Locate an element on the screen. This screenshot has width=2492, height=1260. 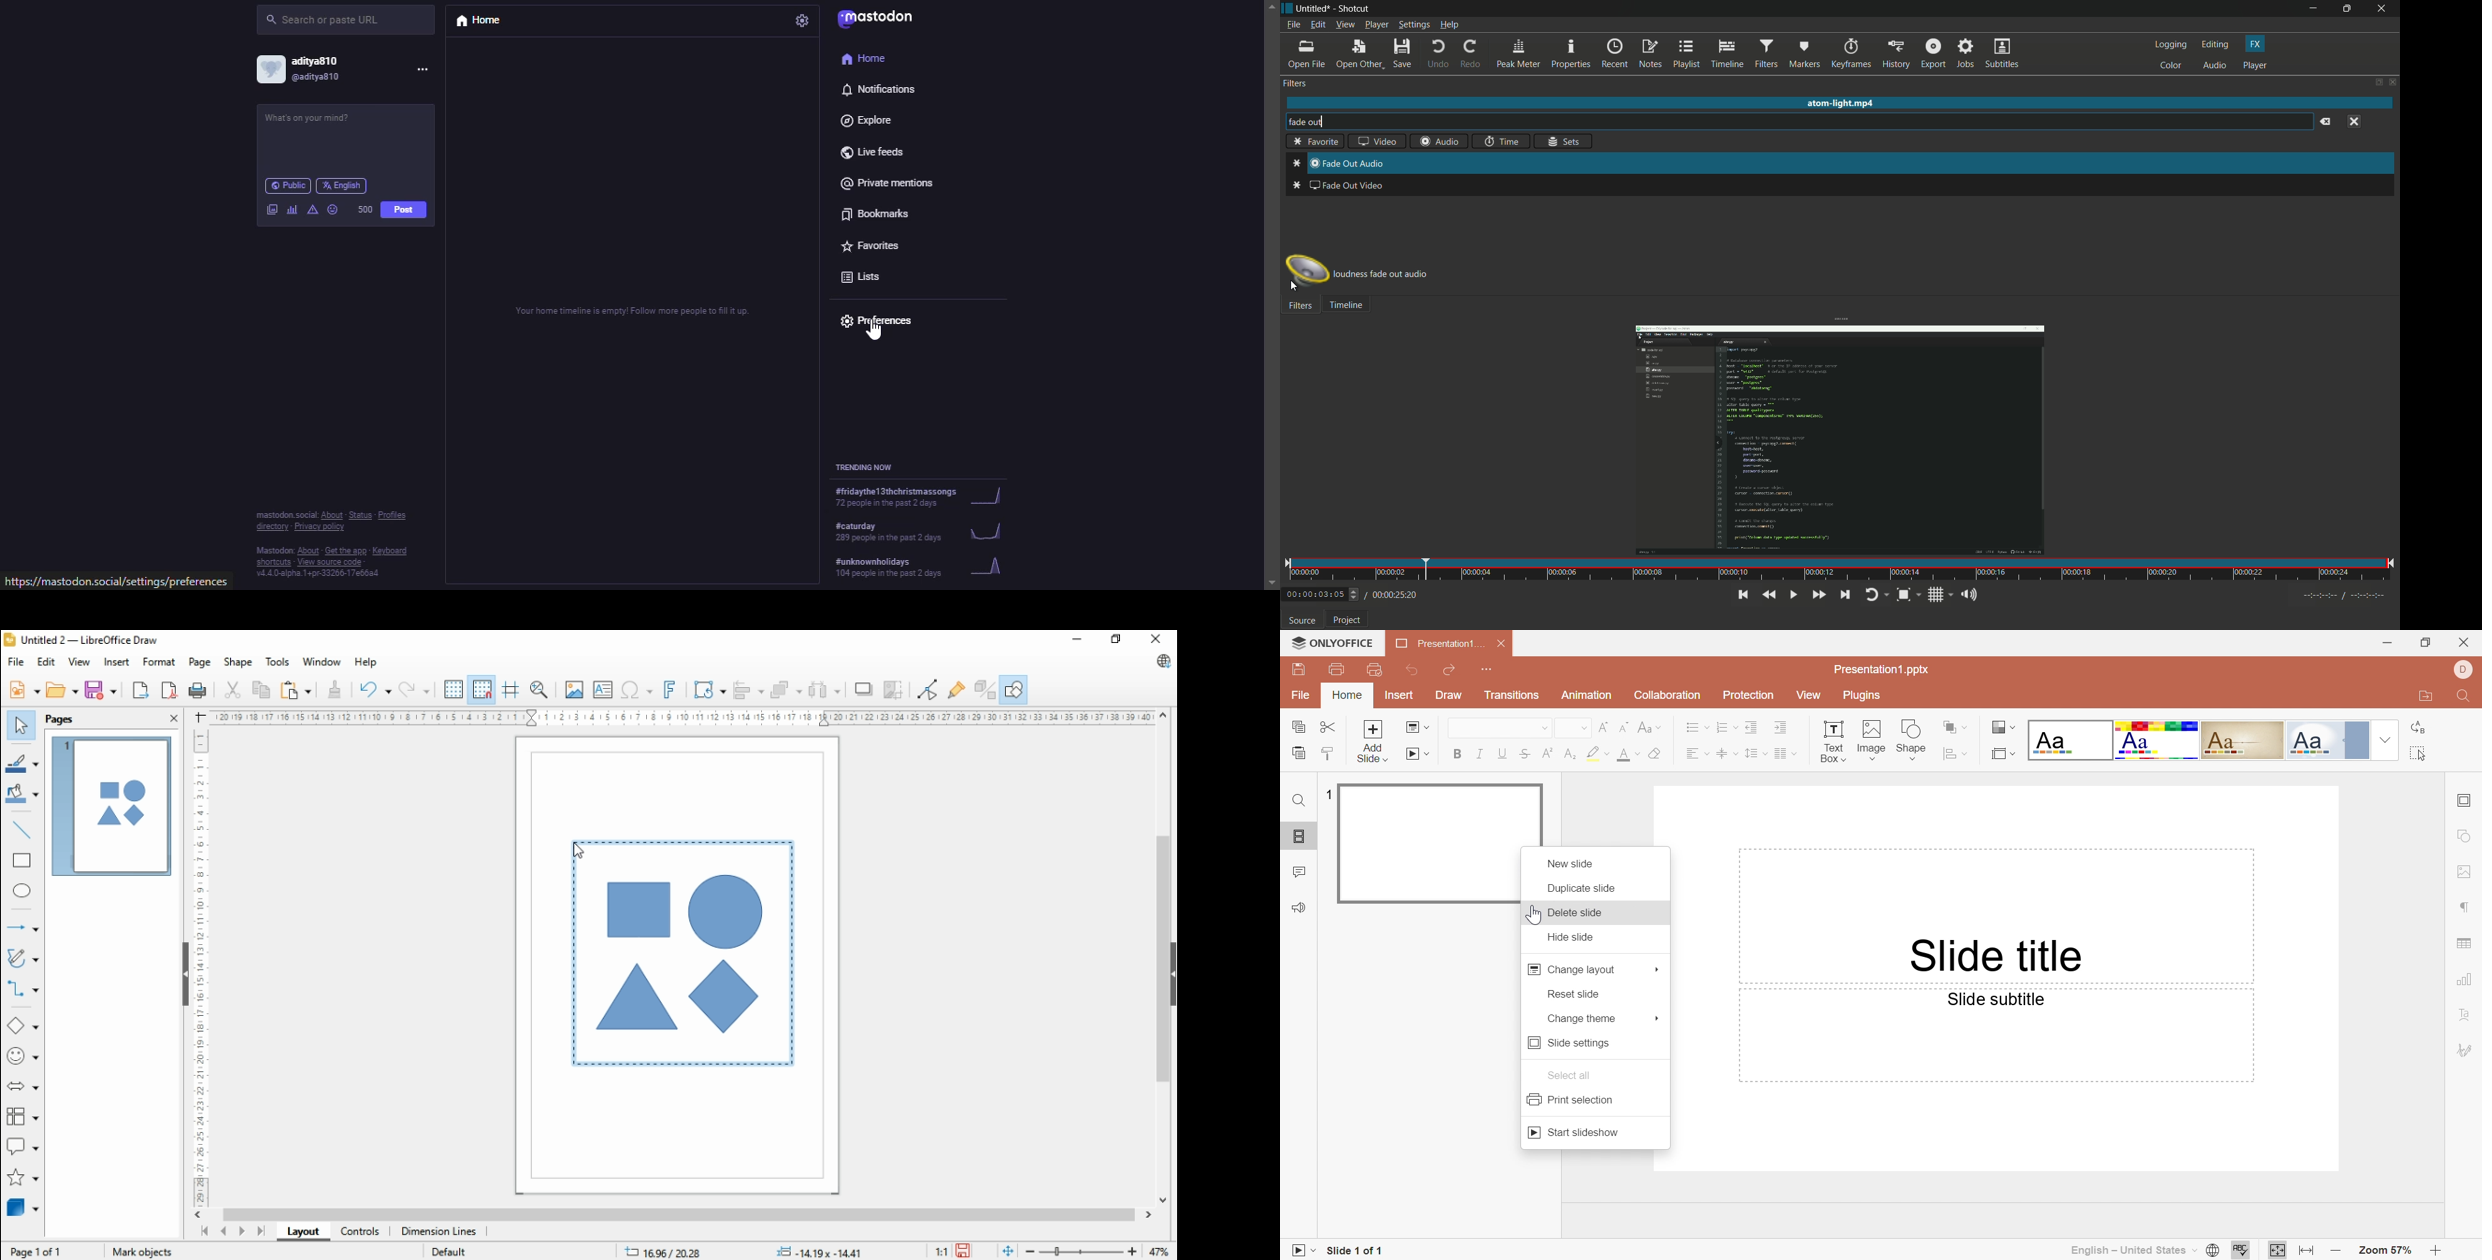
editing is located at coordinates (2216, 45).